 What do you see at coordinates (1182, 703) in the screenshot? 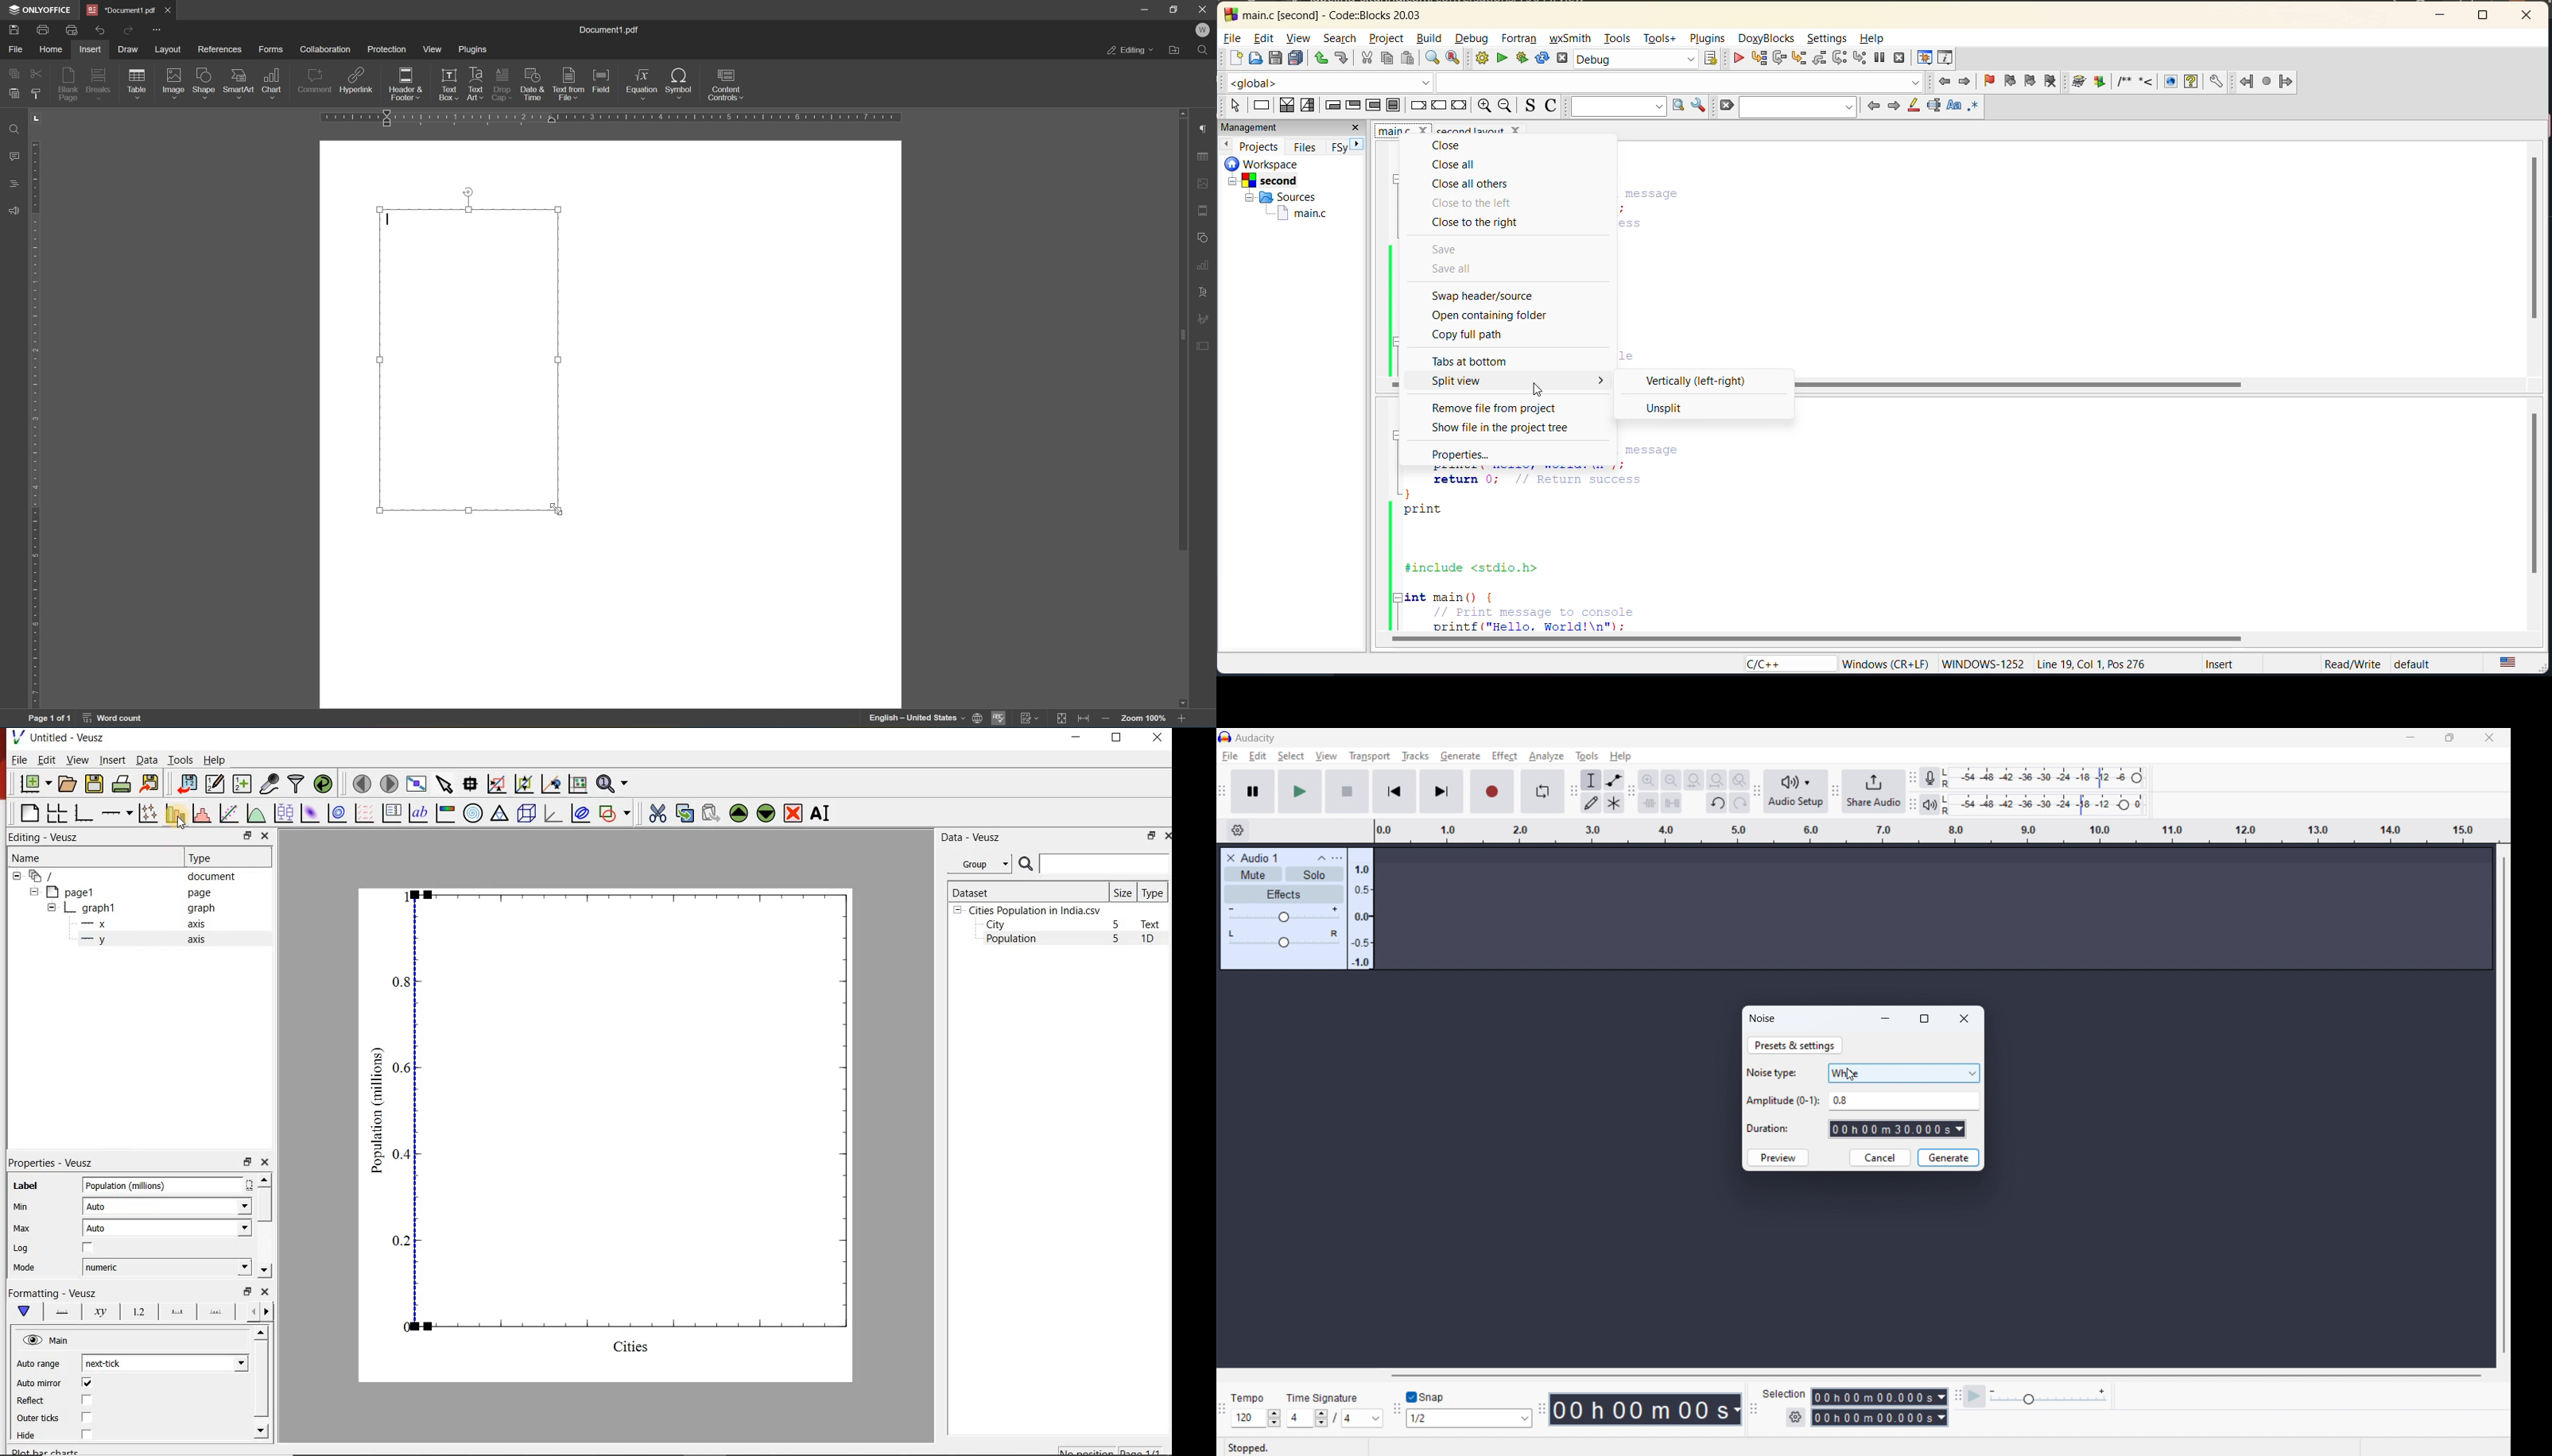
I see `scroll down` at bounding box center [1182, 703].